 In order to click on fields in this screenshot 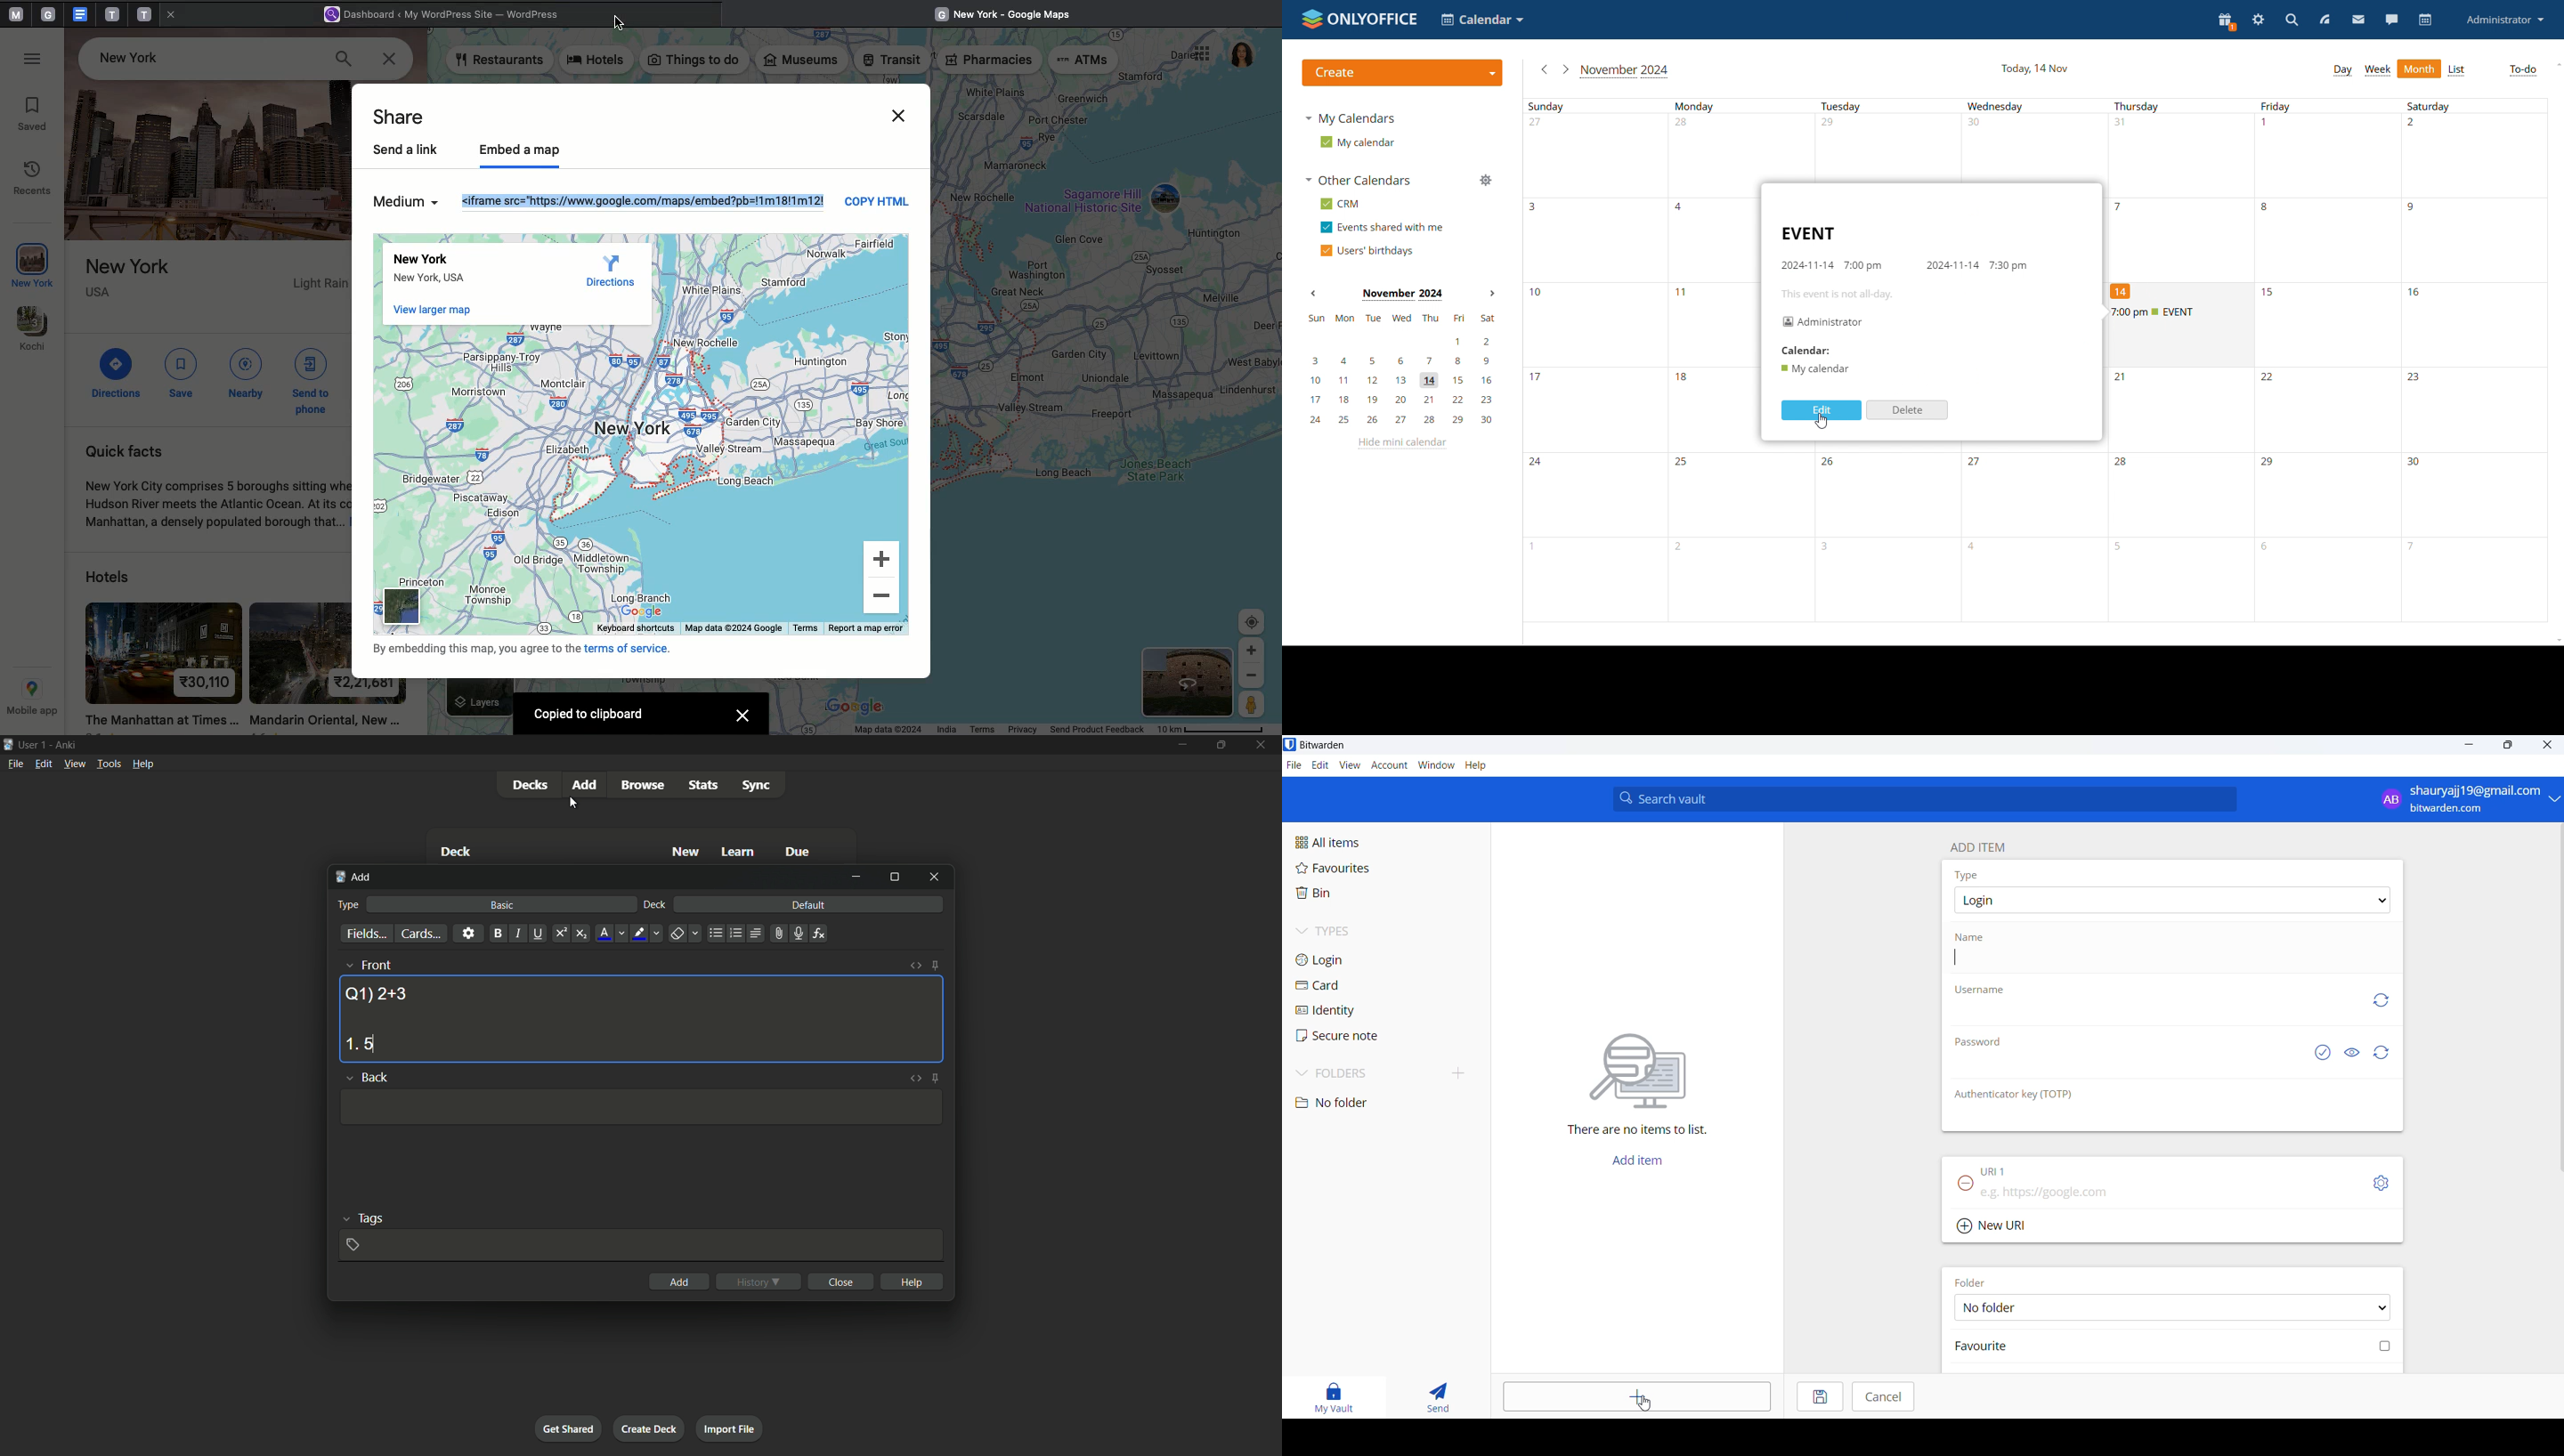, I will do `click(367, 935)`.